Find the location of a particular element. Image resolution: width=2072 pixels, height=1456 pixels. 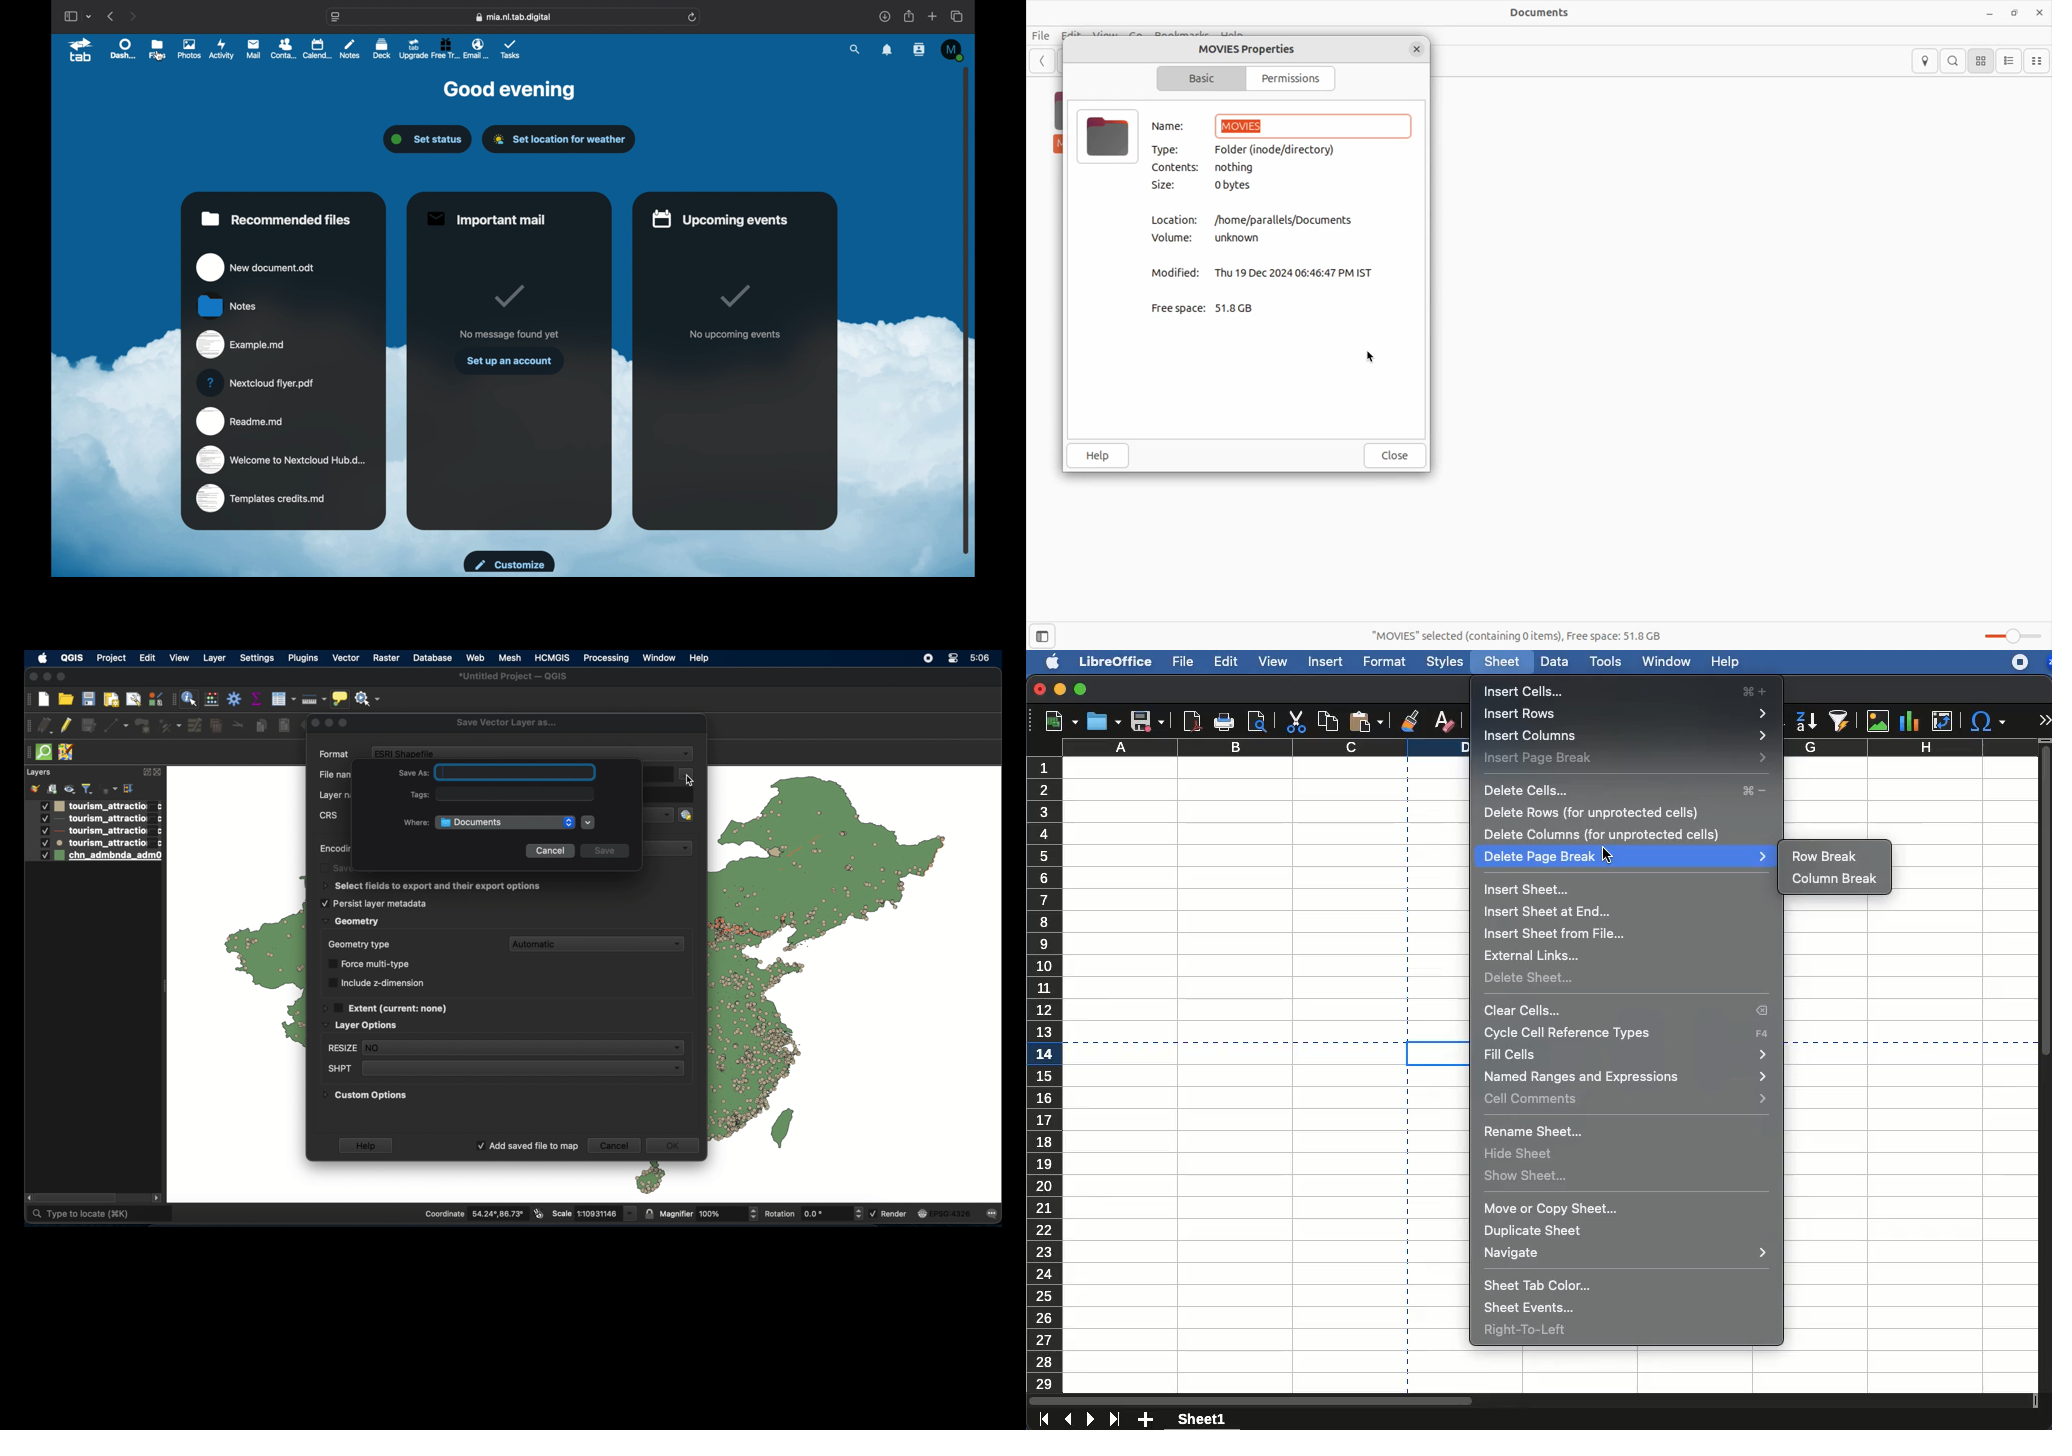

share is located at coordinates (910, 16).